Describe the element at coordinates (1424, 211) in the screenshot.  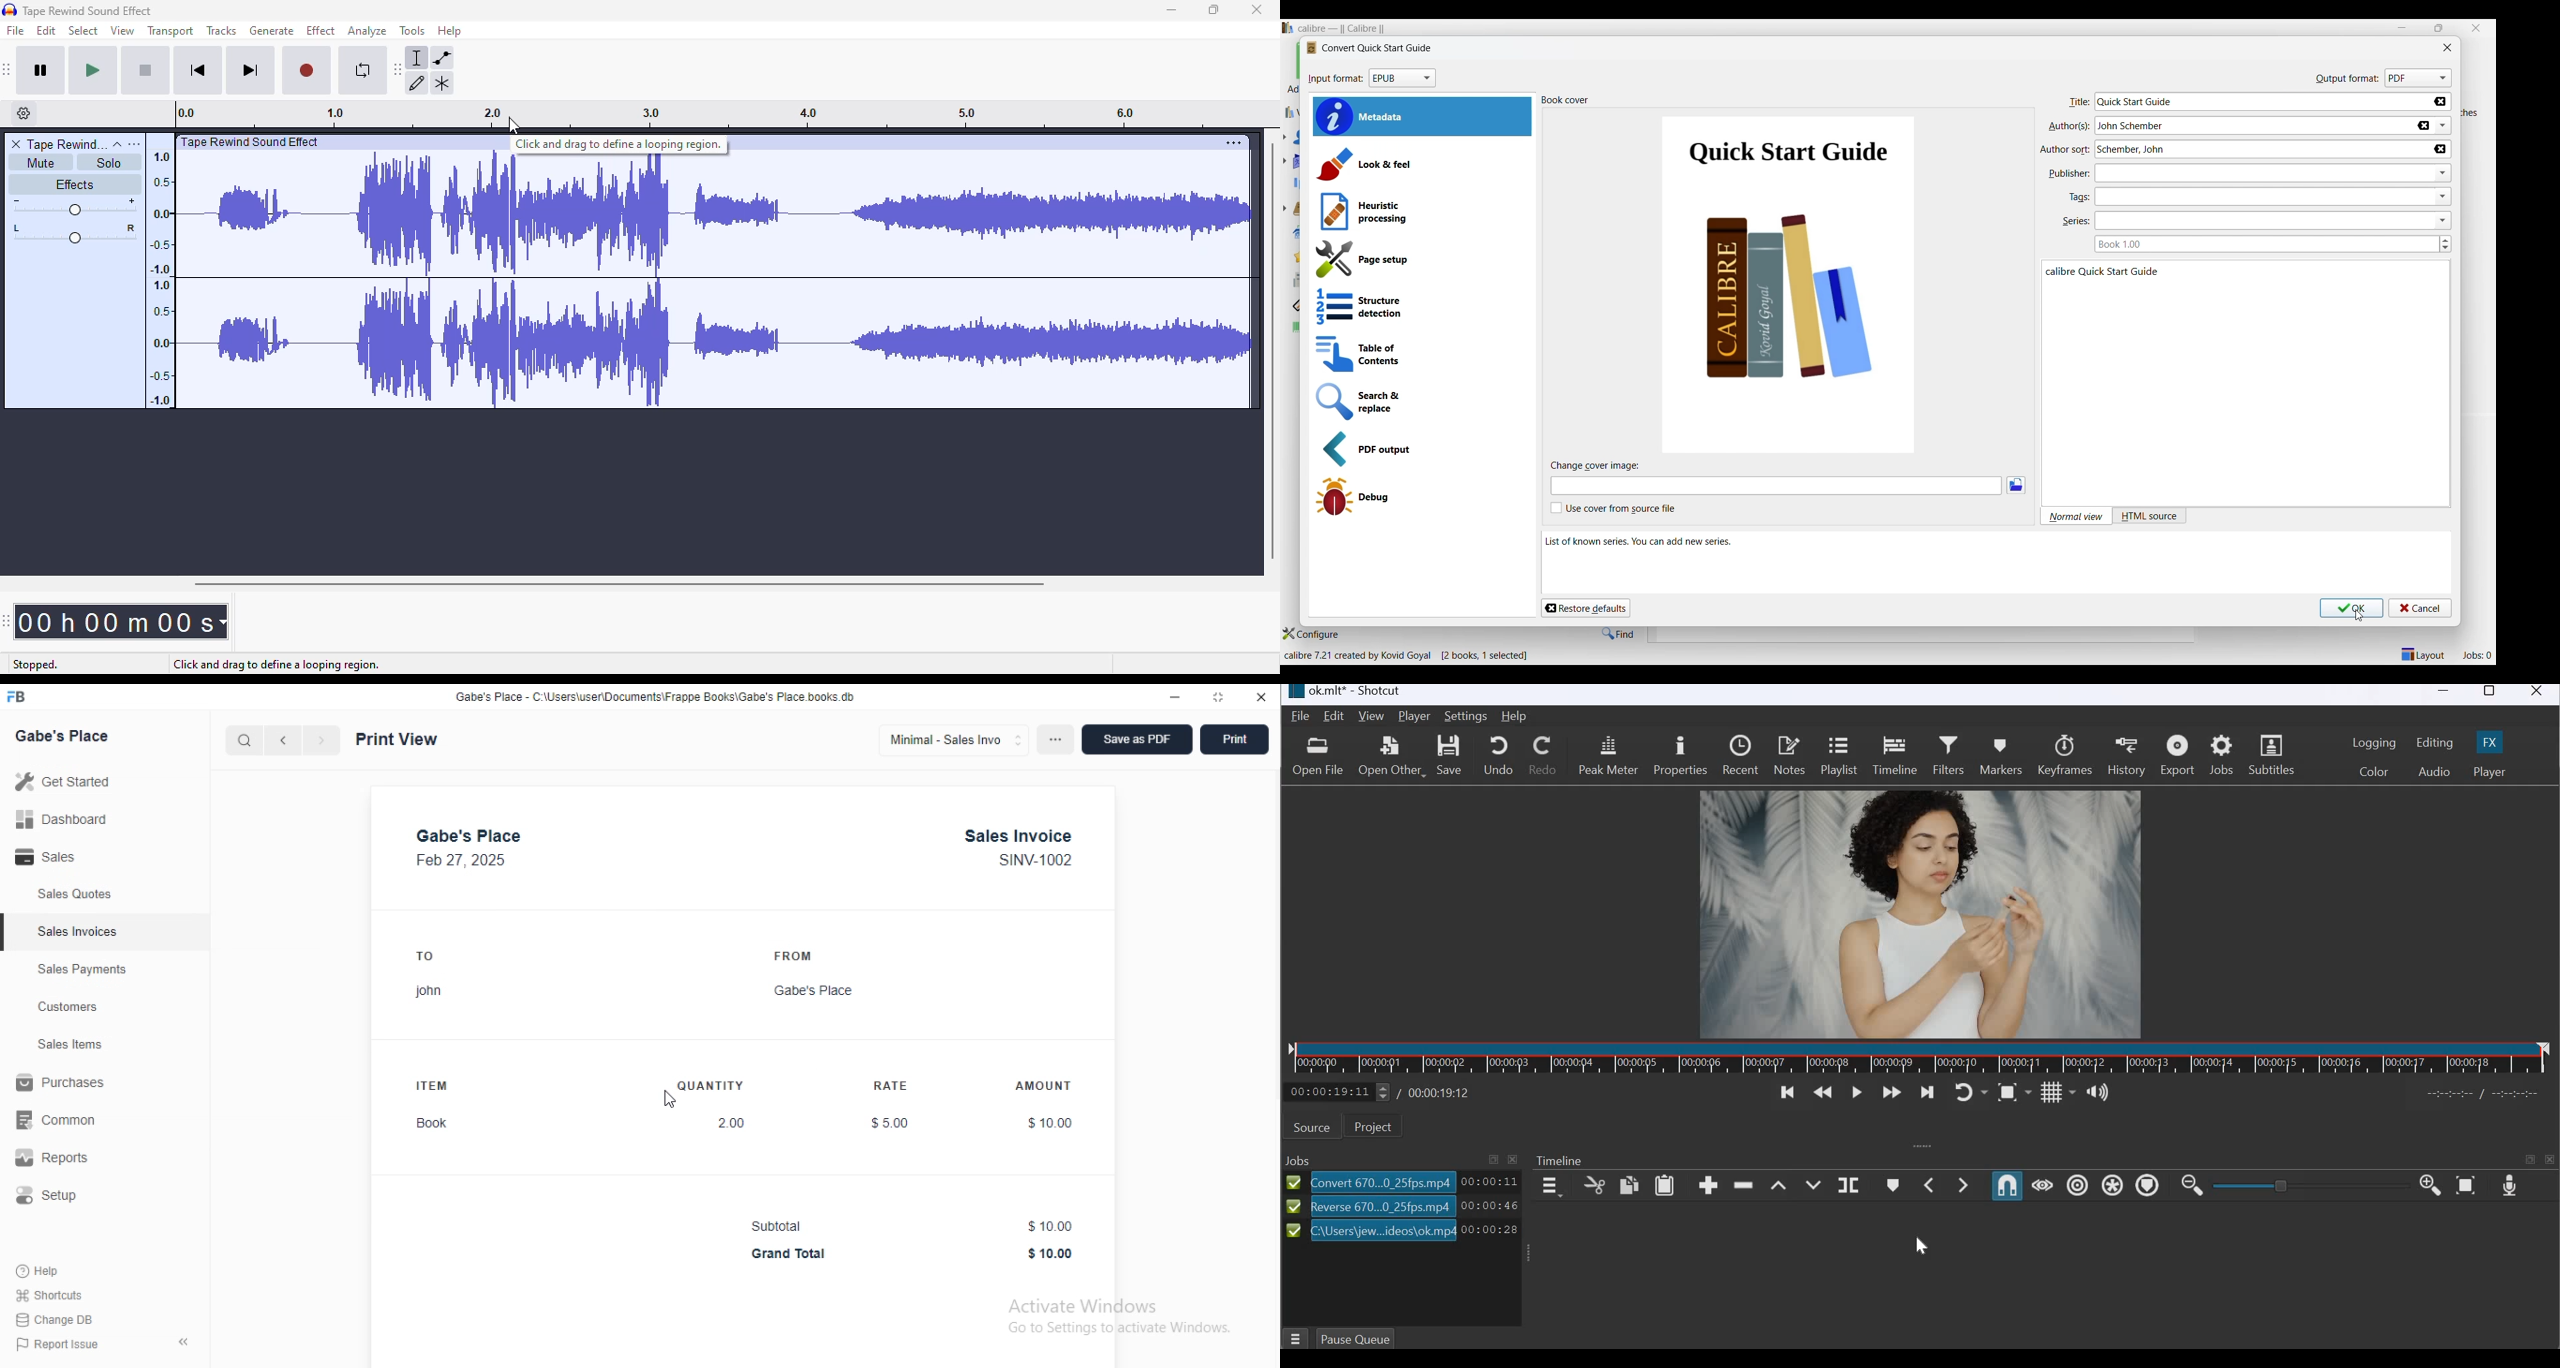
I see `Heuristic processing` at that location.